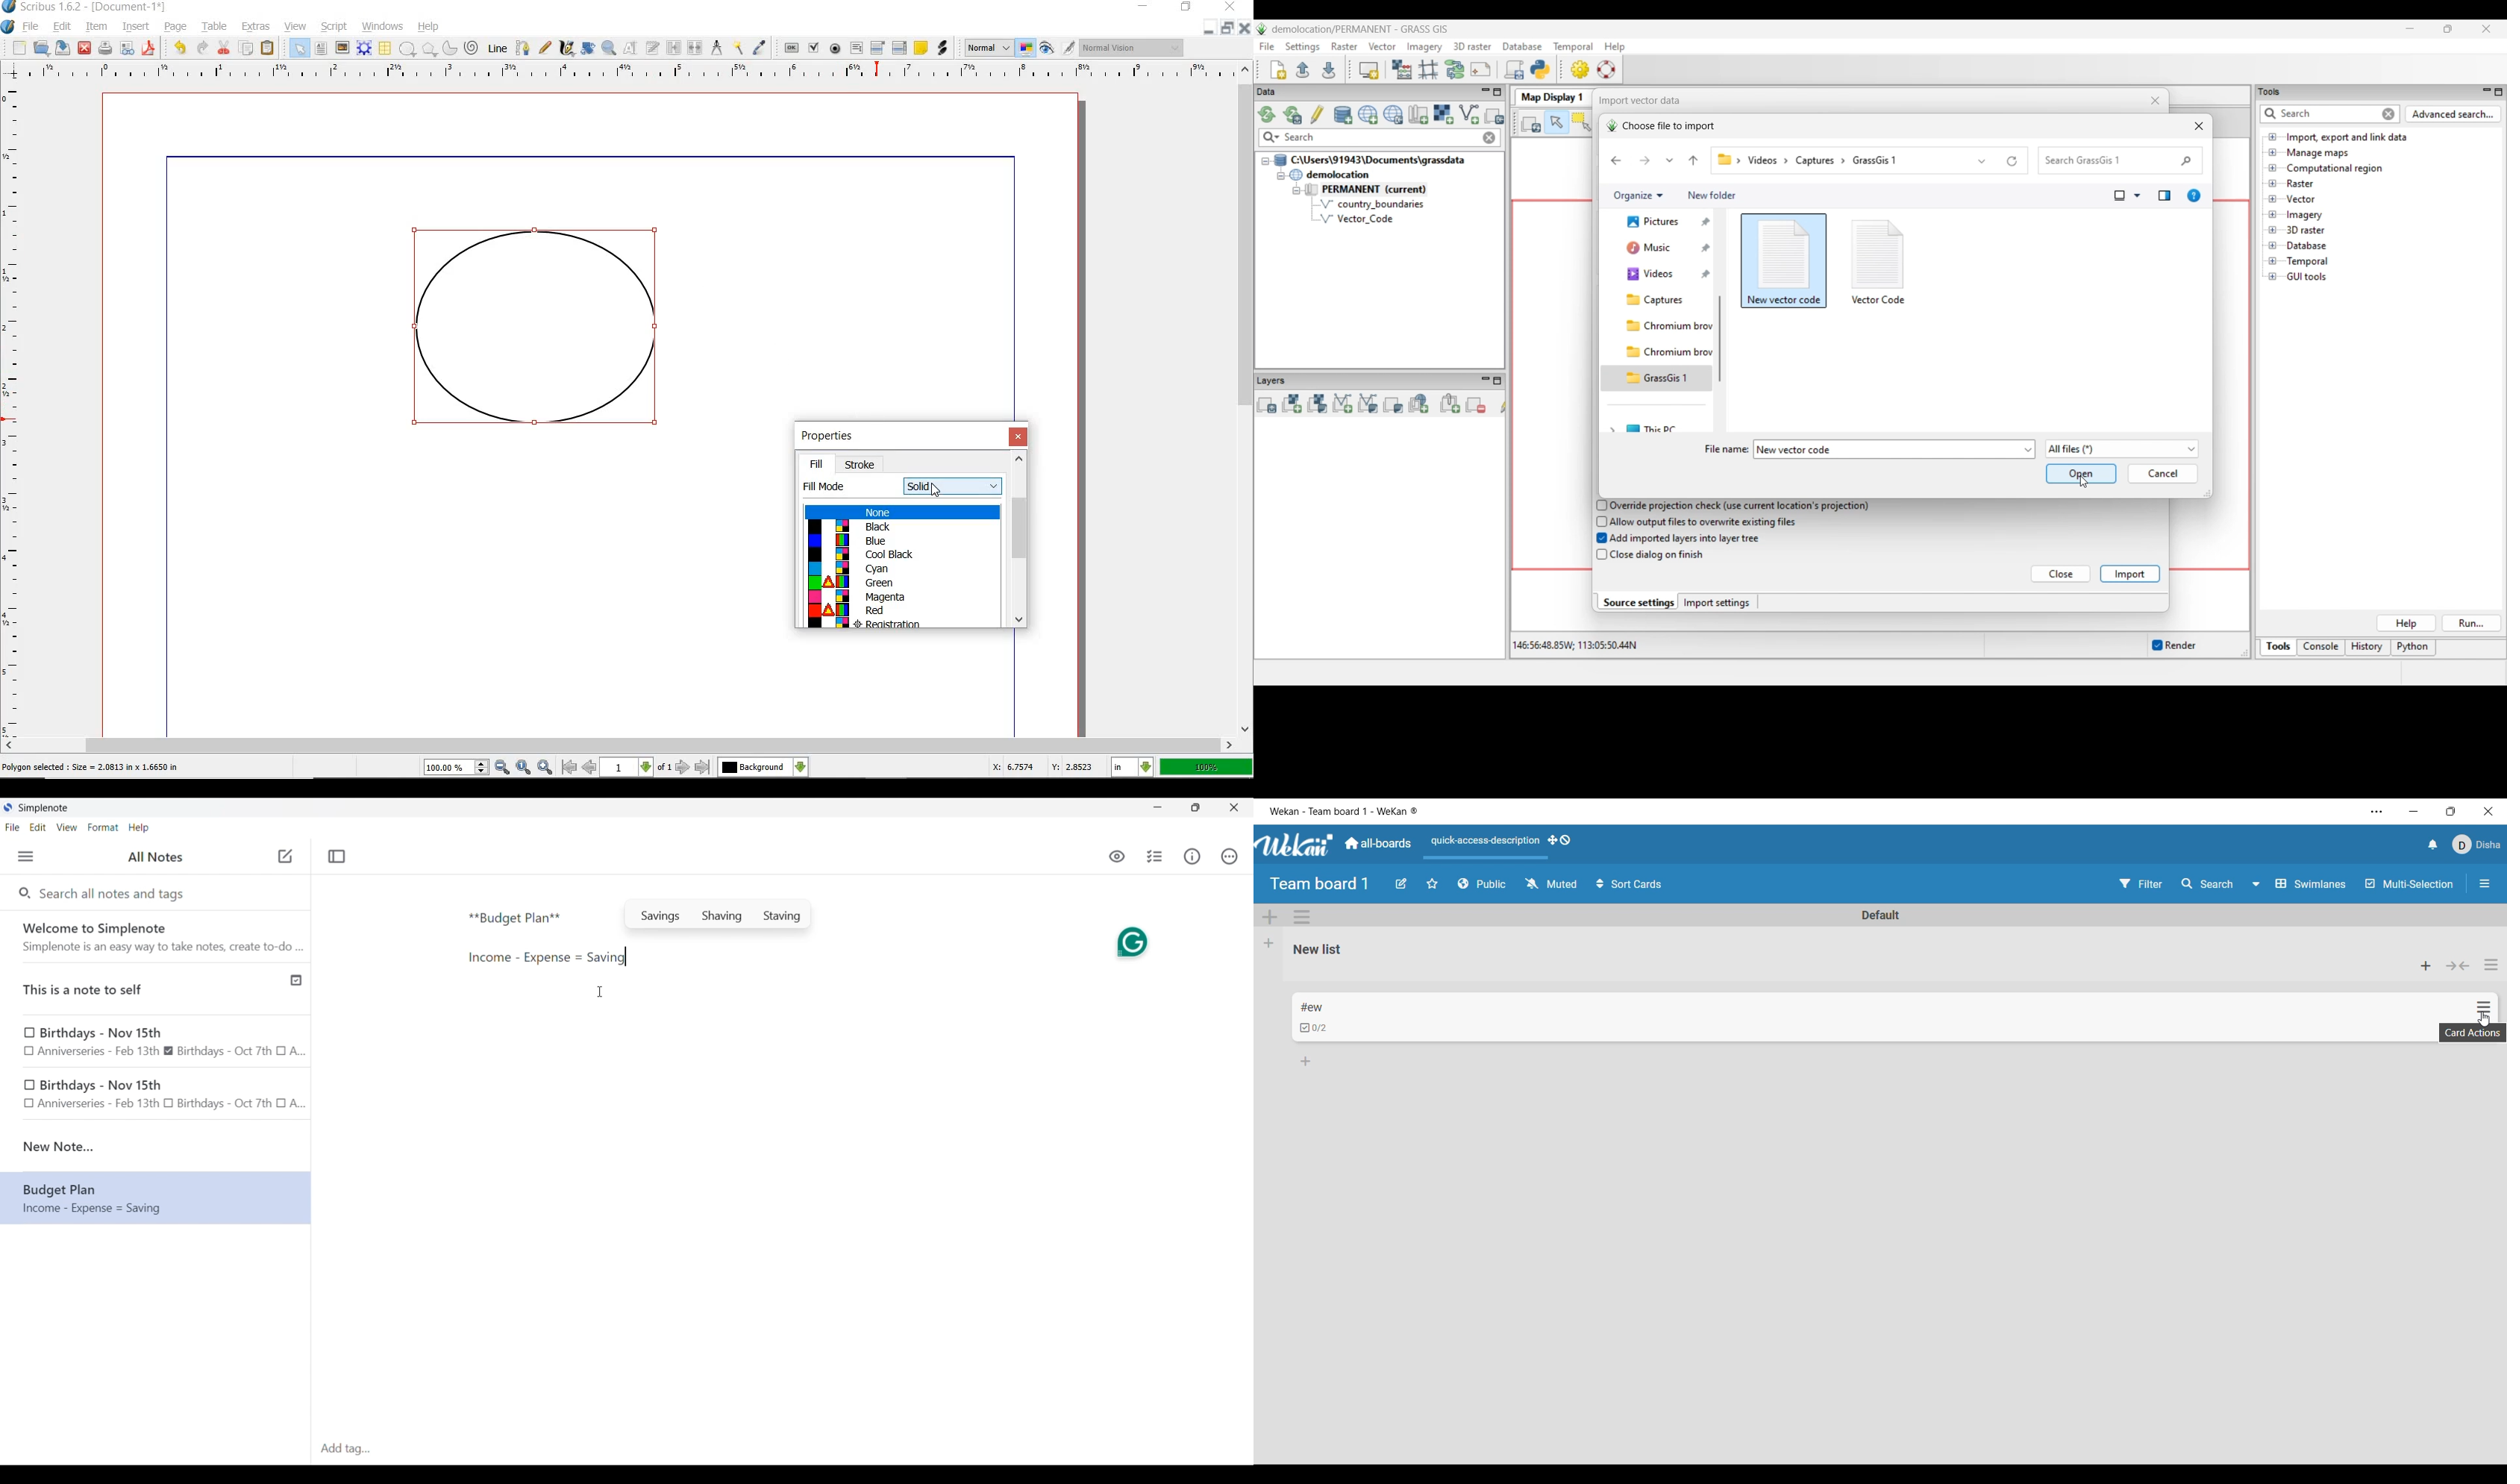  Describe the element at coordinates (1045, 48) in the screenshot. I see `PREVIEW MODE` at that location.